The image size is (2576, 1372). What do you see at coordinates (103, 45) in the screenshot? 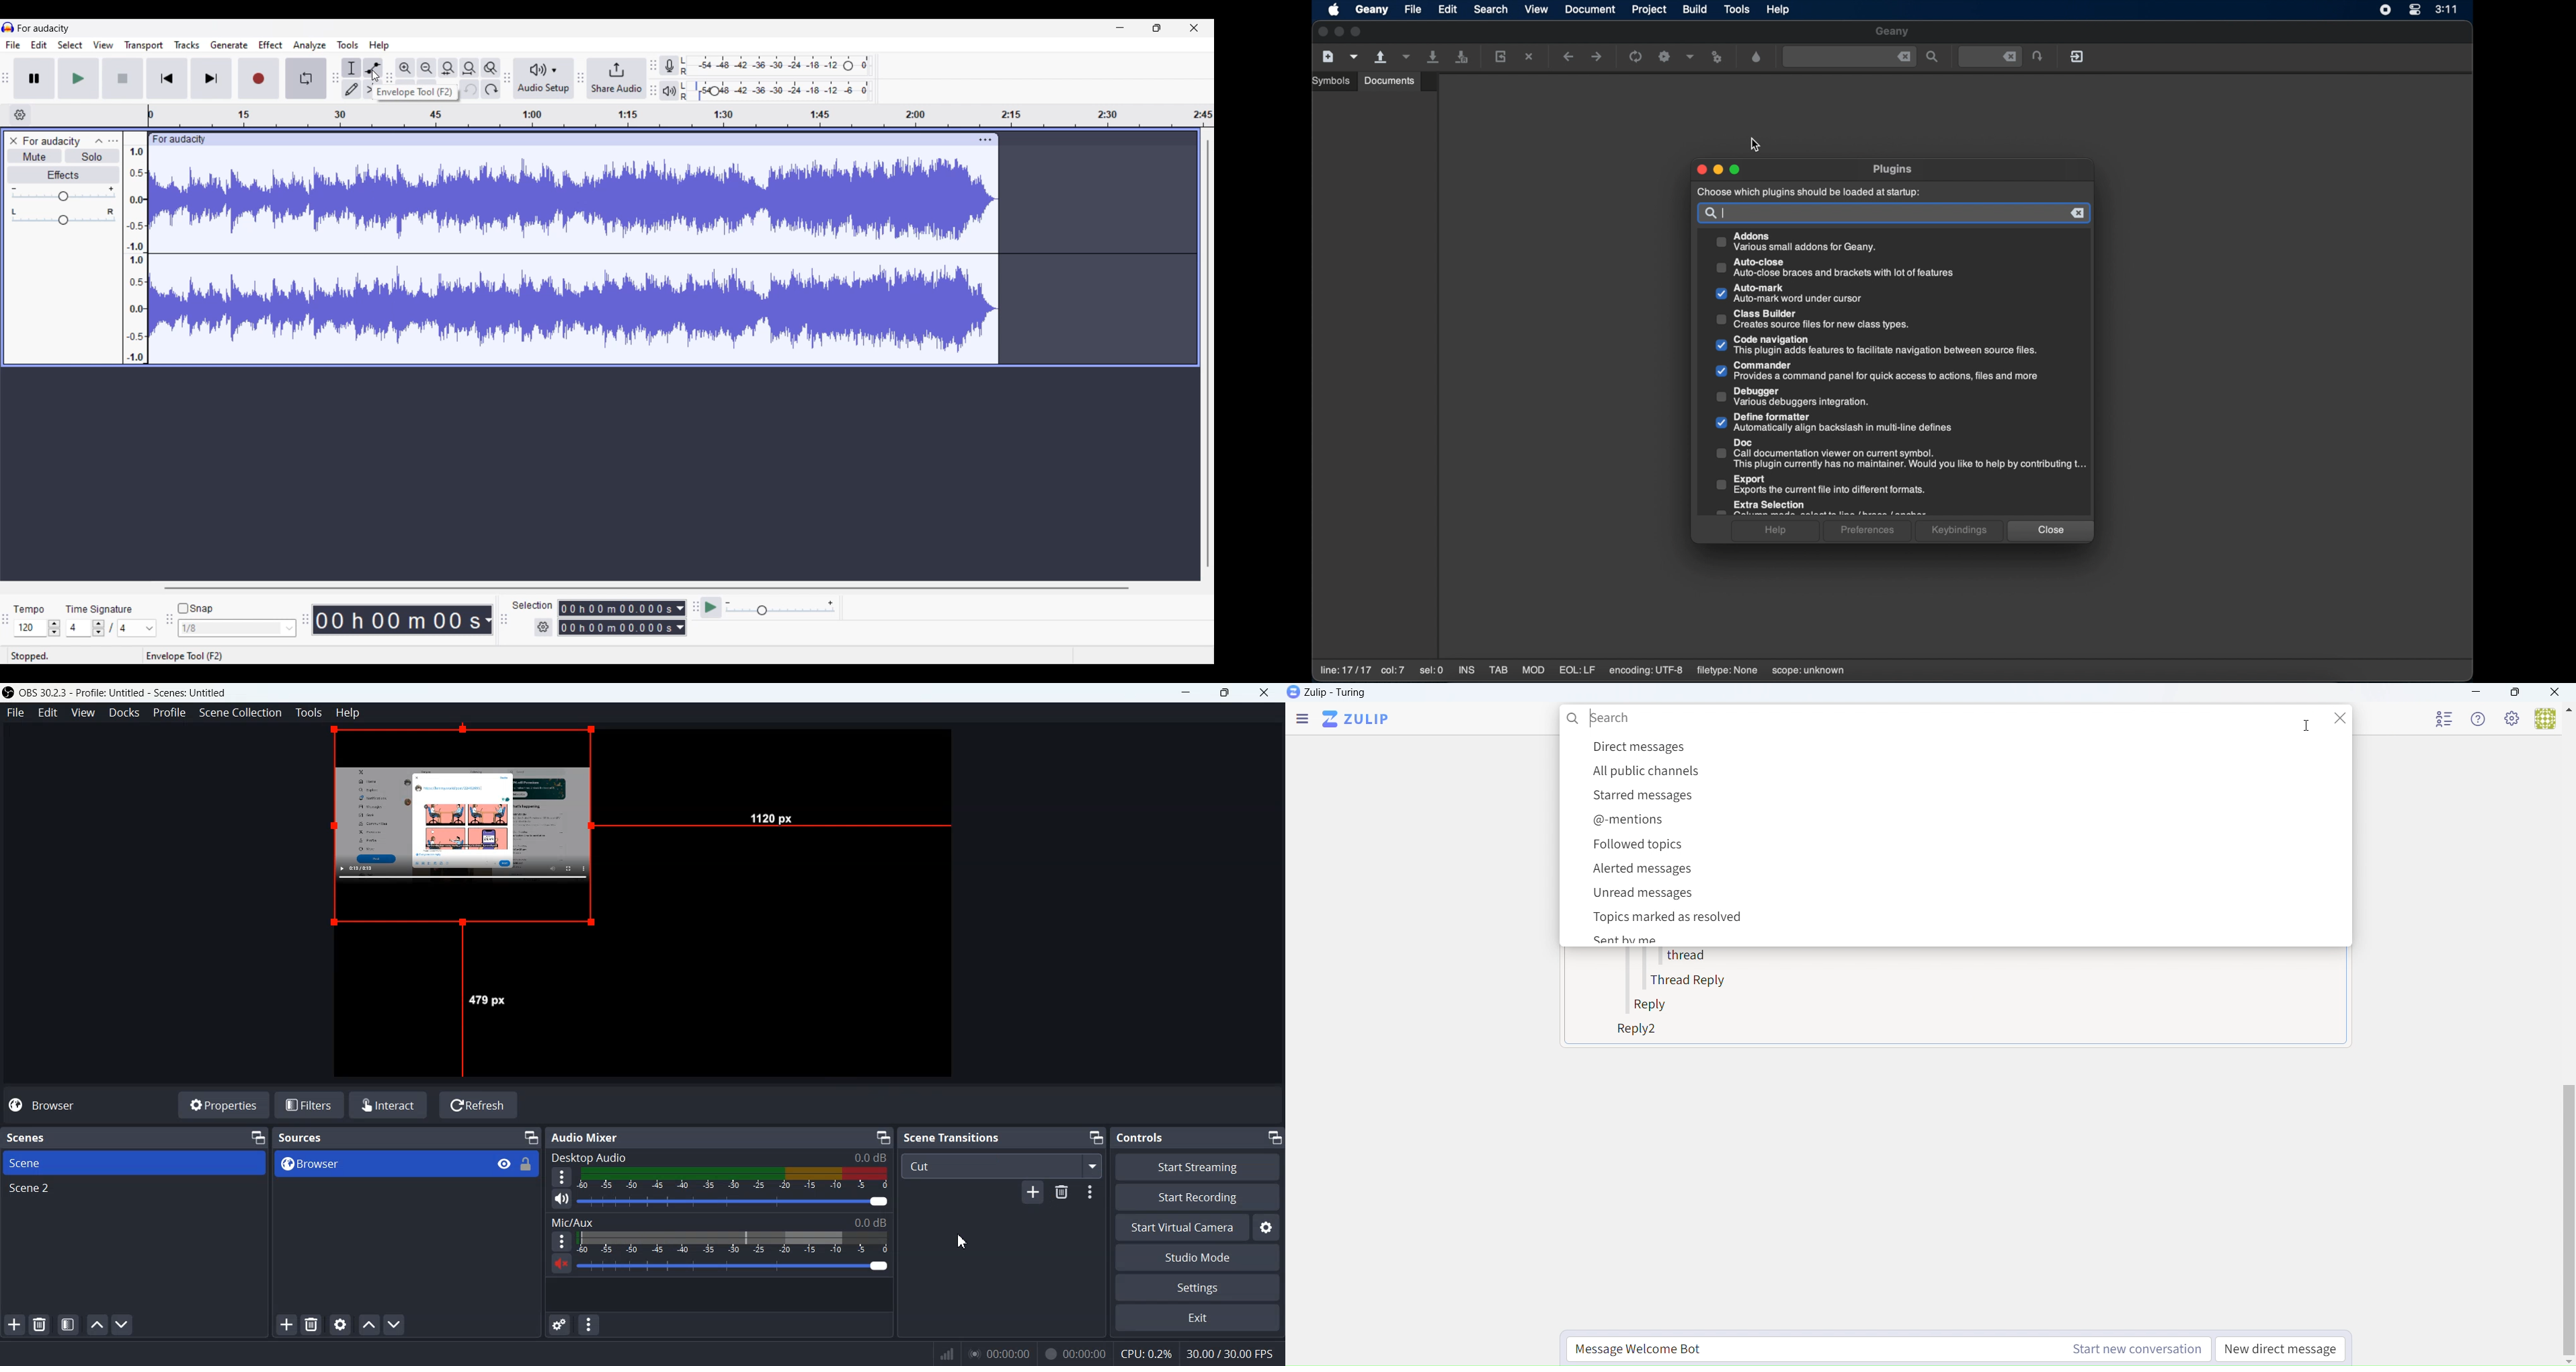
I see `View` at bounding box center [103, 45].